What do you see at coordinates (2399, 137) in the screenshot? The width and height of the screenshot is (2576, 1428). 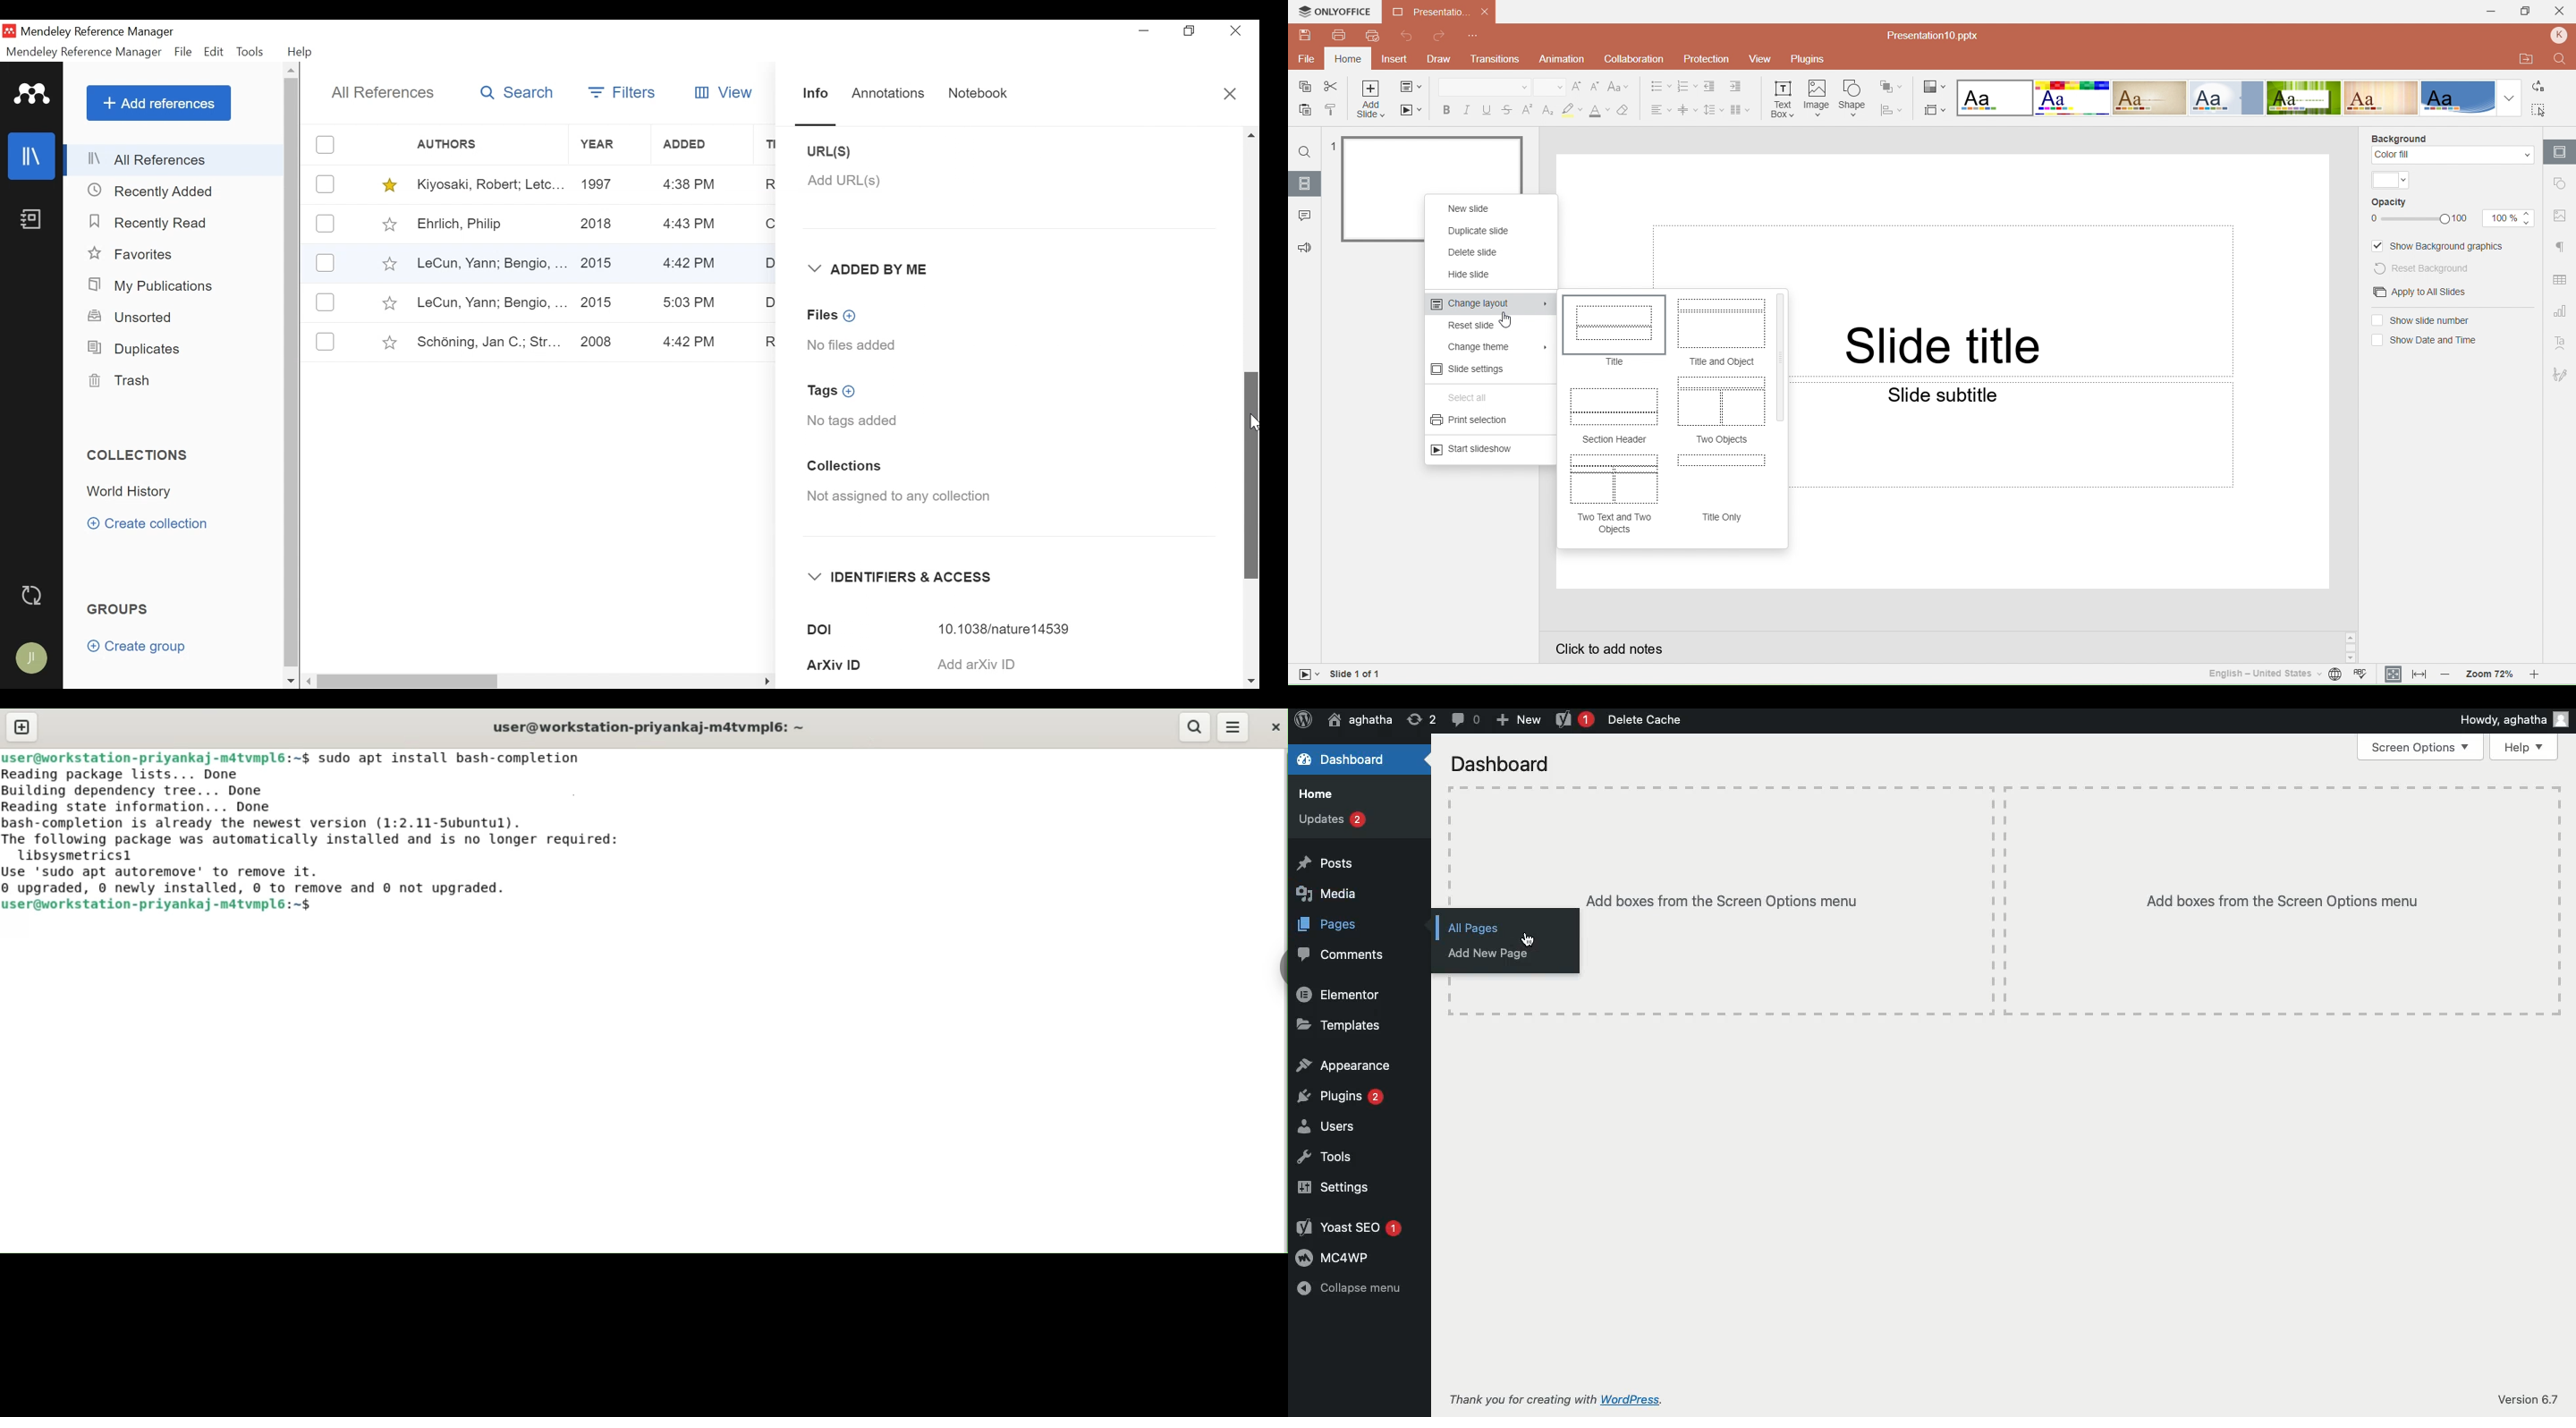 I see `Background` at bounding box center [2399, 137].